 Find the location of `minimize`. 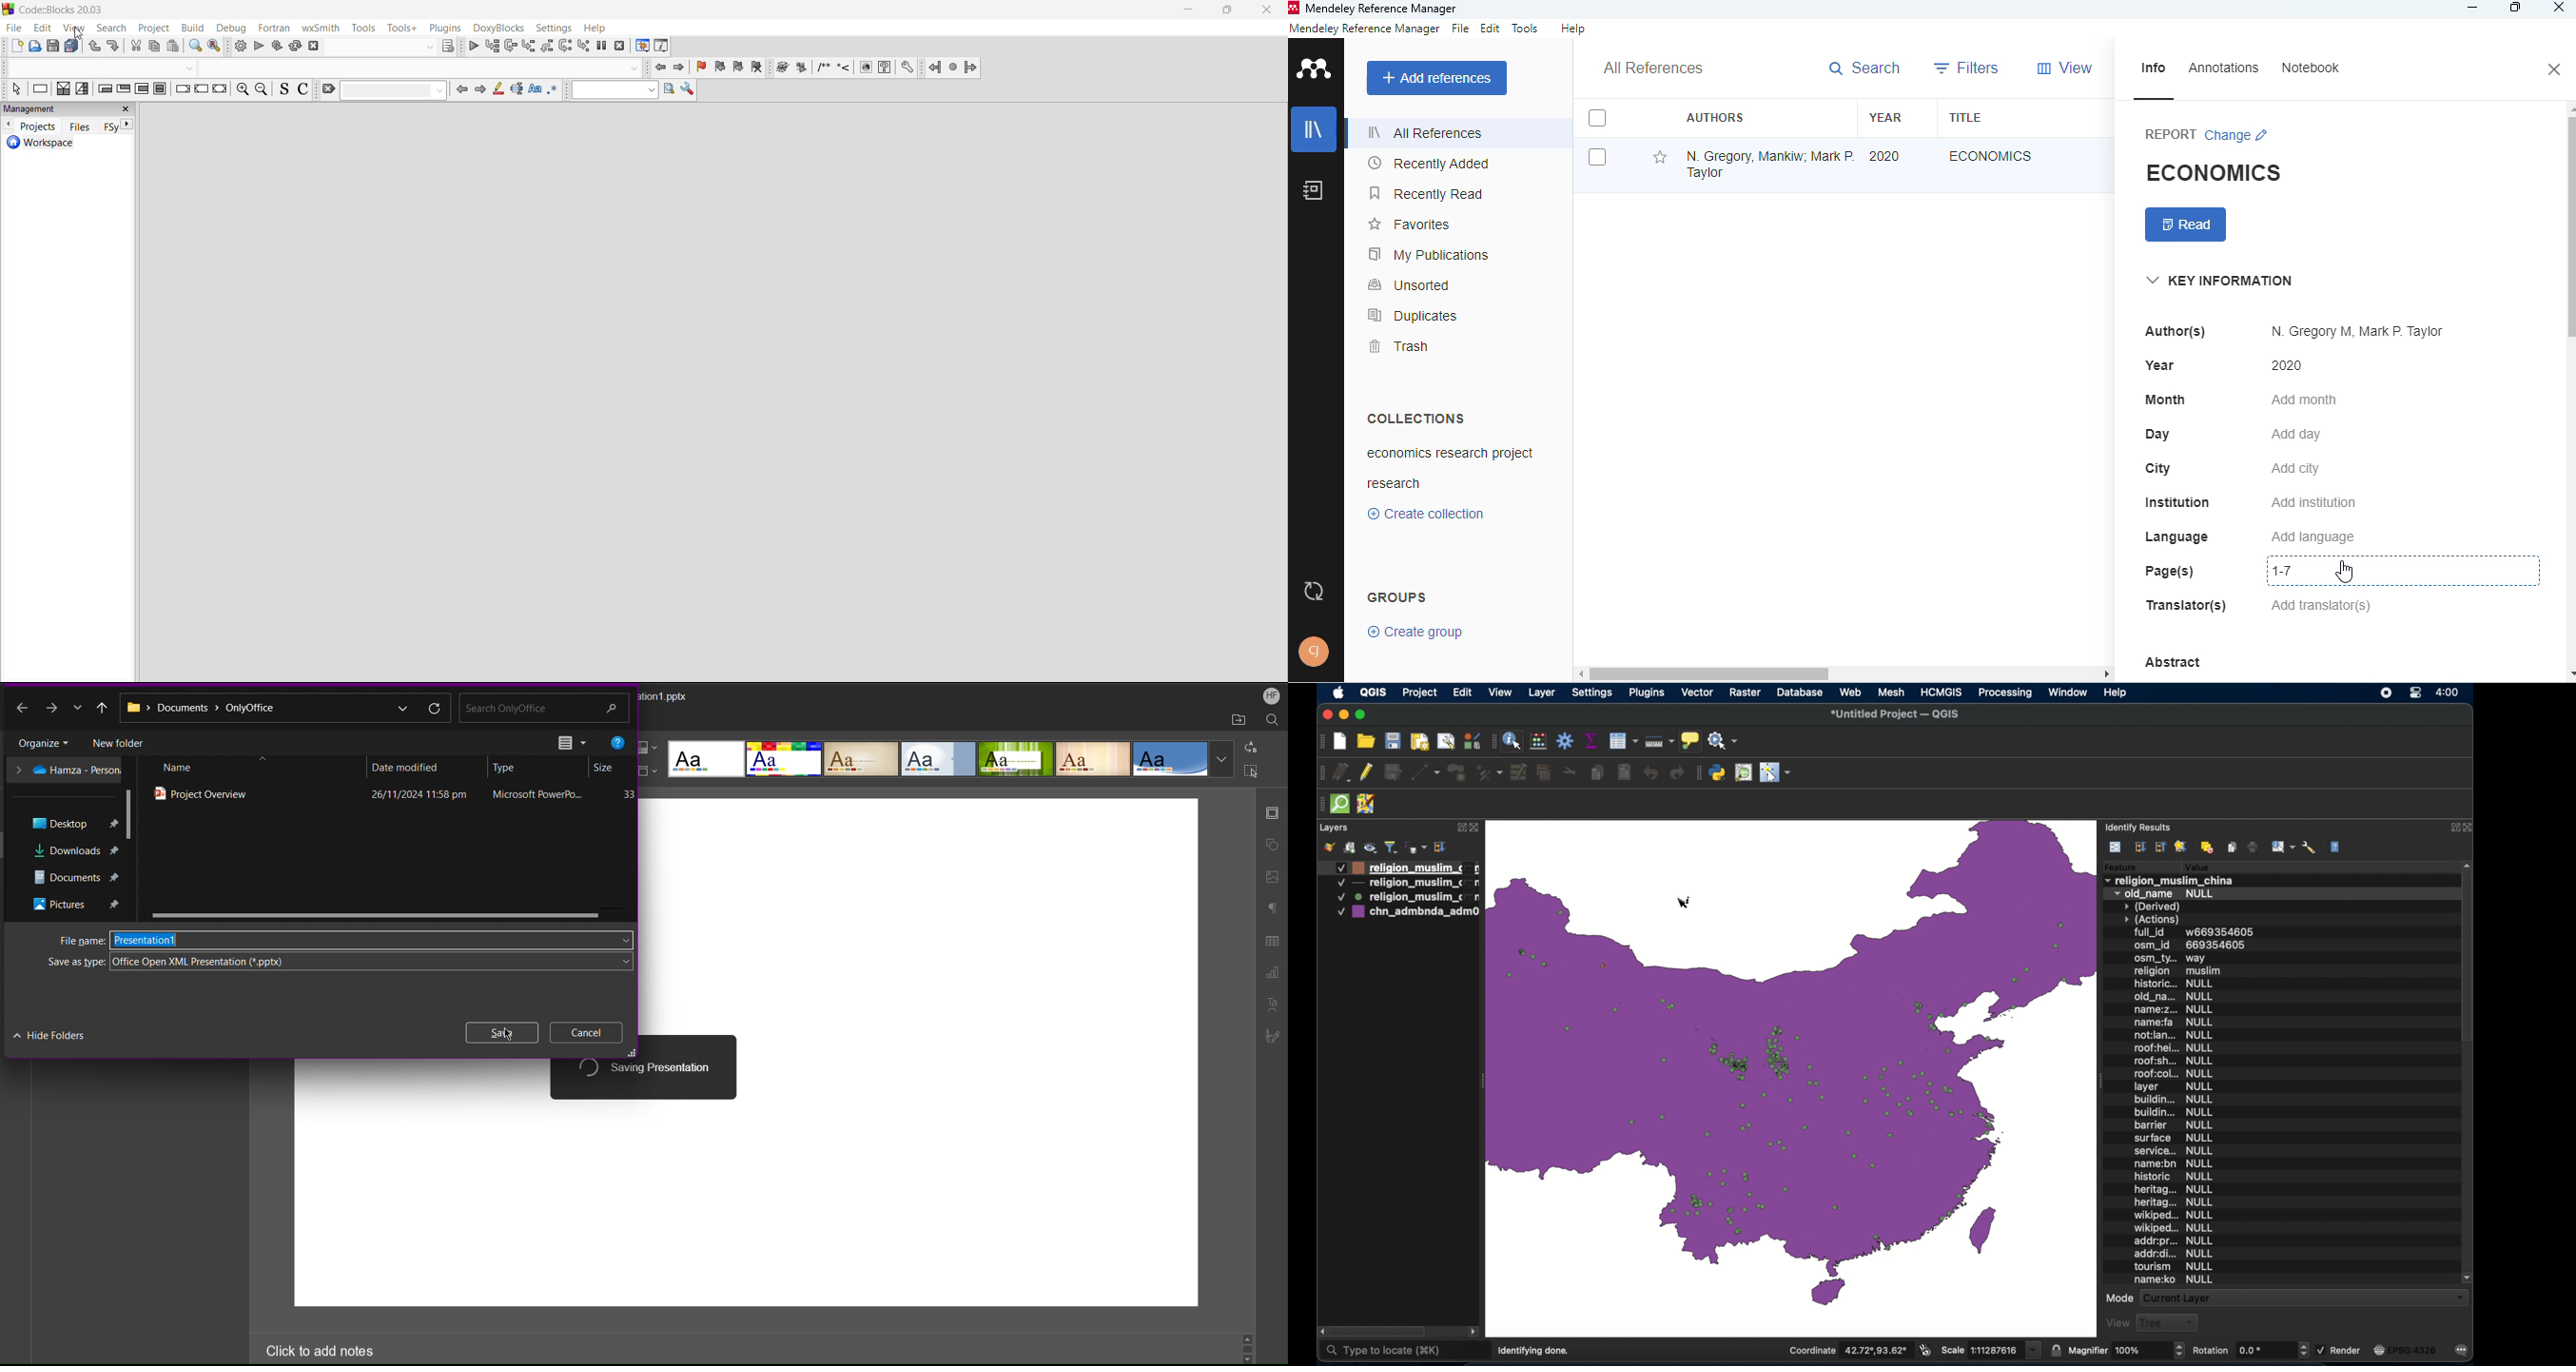

minimize is located at coordinates (1343, 715).